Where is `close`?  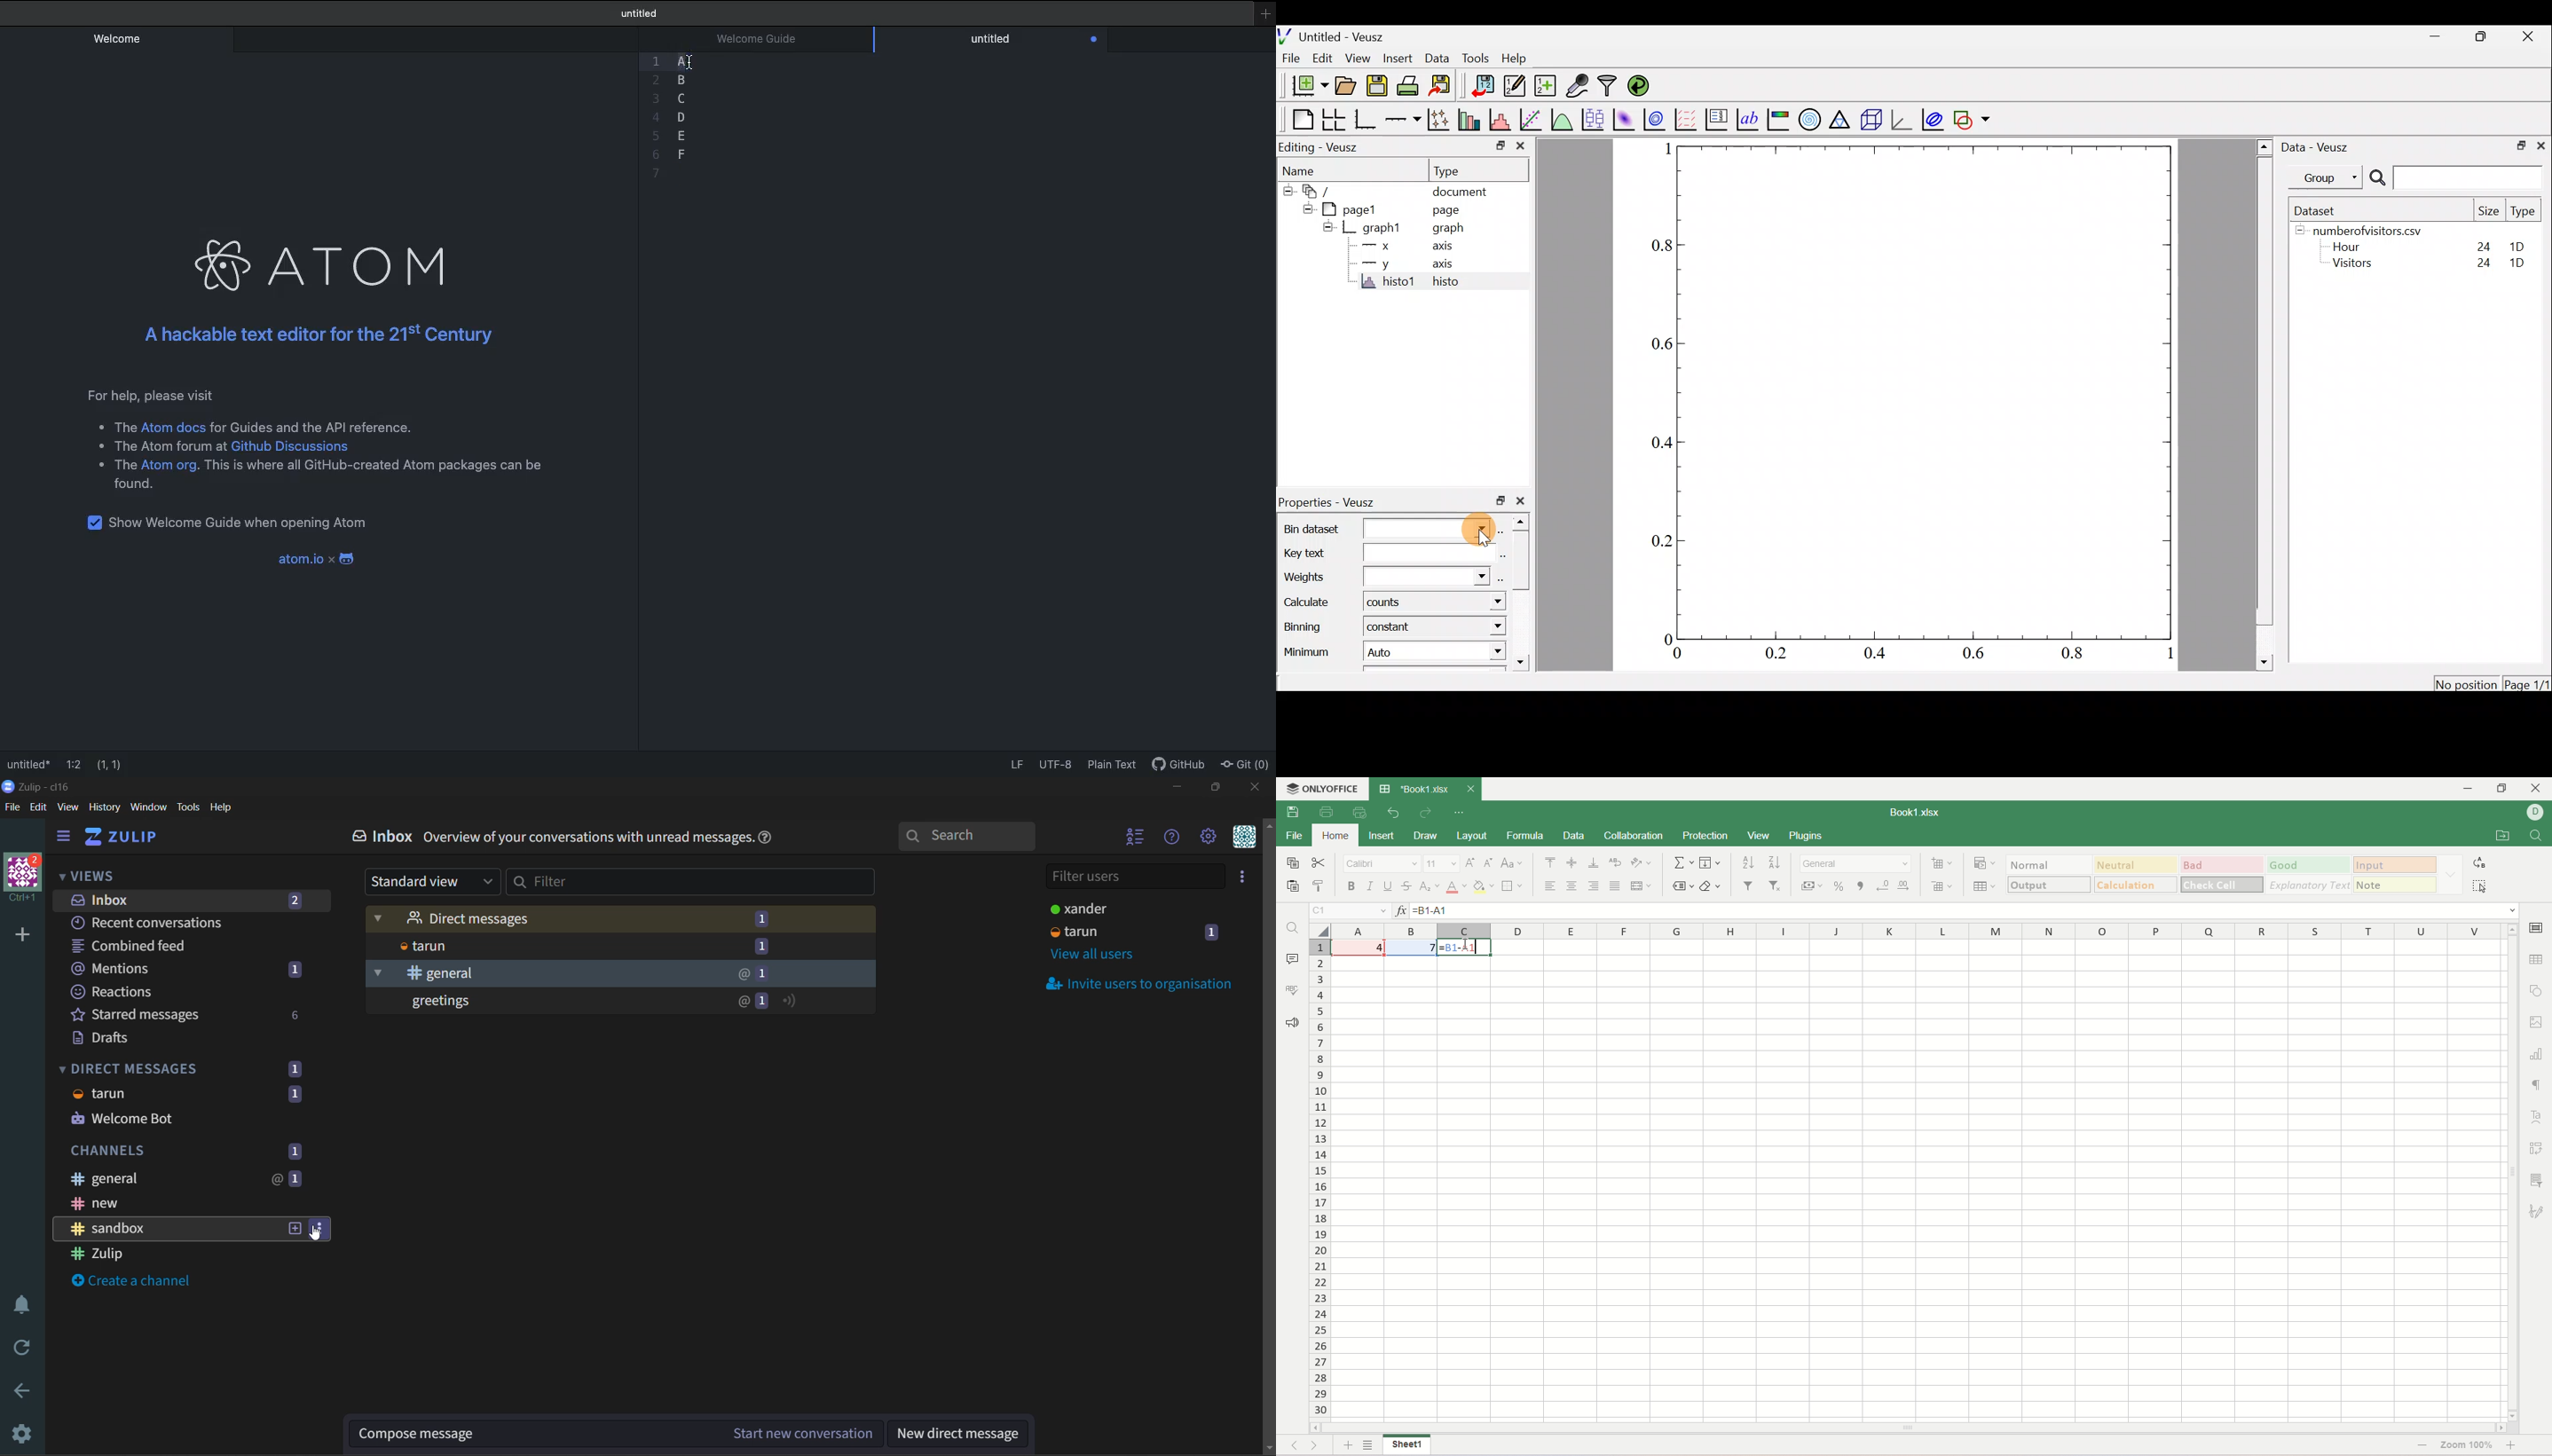
close is located at coordinates (1521, 147).